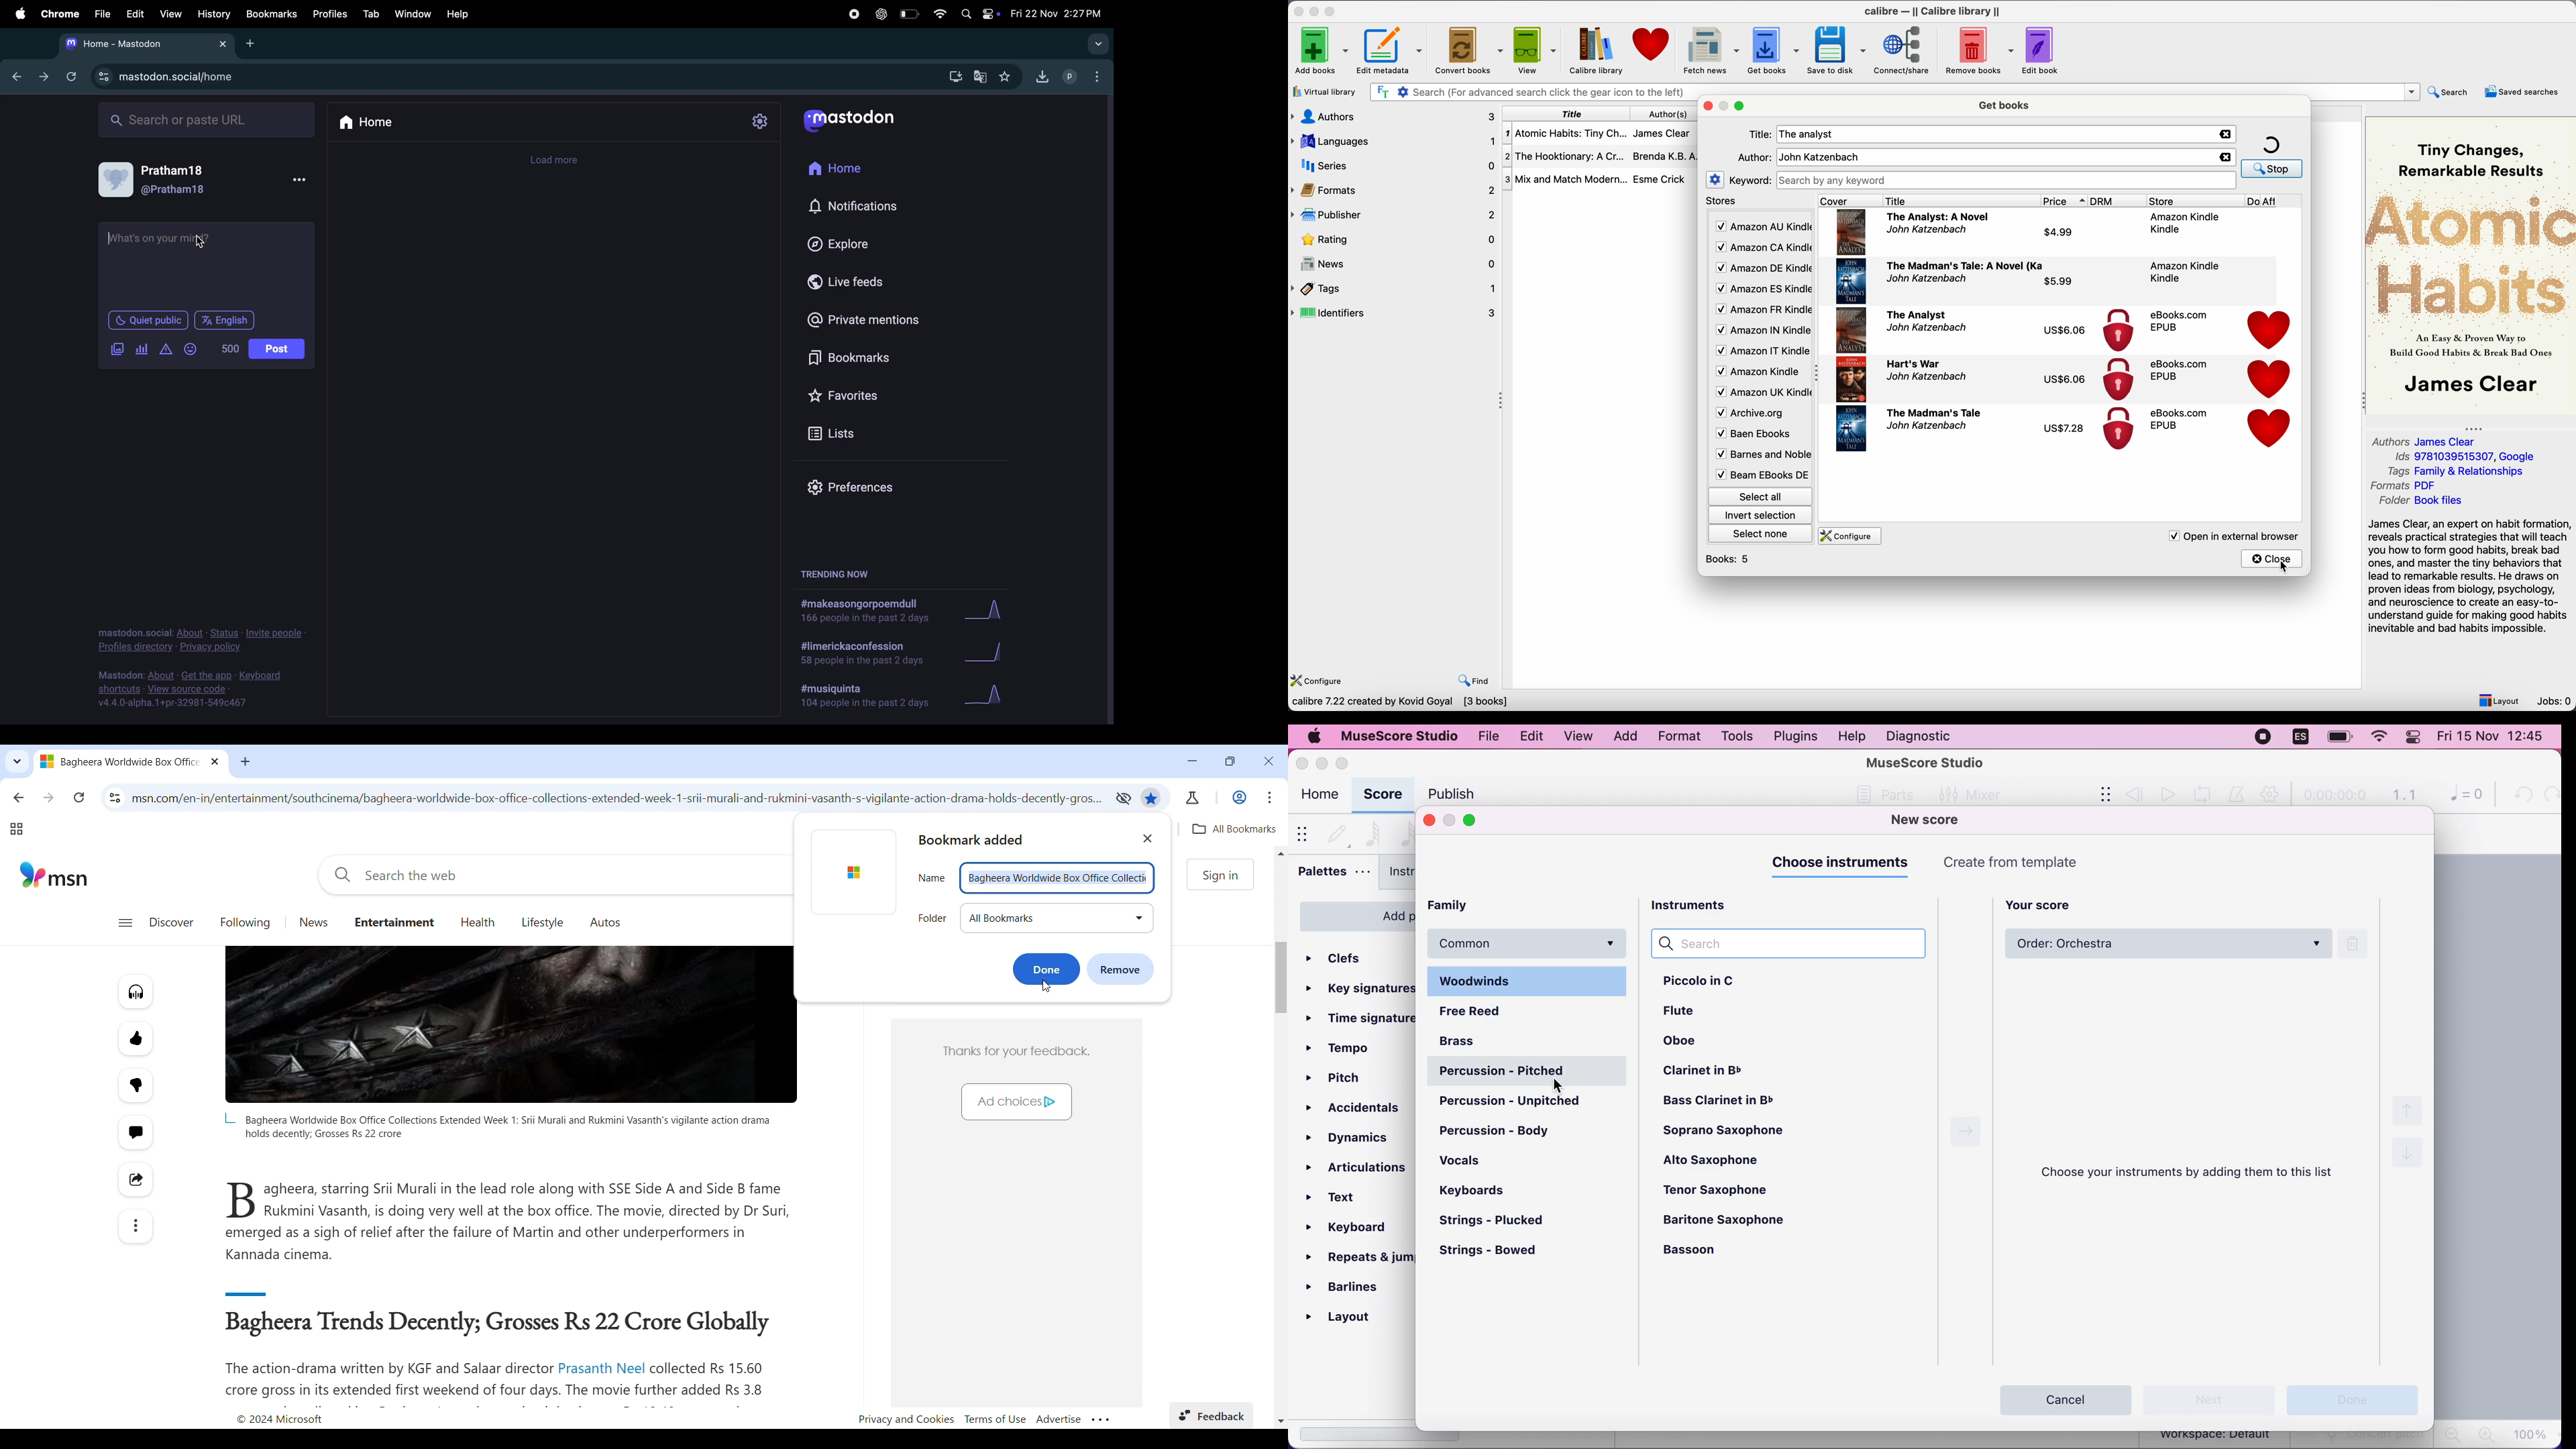  Describe the element at coordinates (1759, 495) in the screenshot. I see `select all` at that location.